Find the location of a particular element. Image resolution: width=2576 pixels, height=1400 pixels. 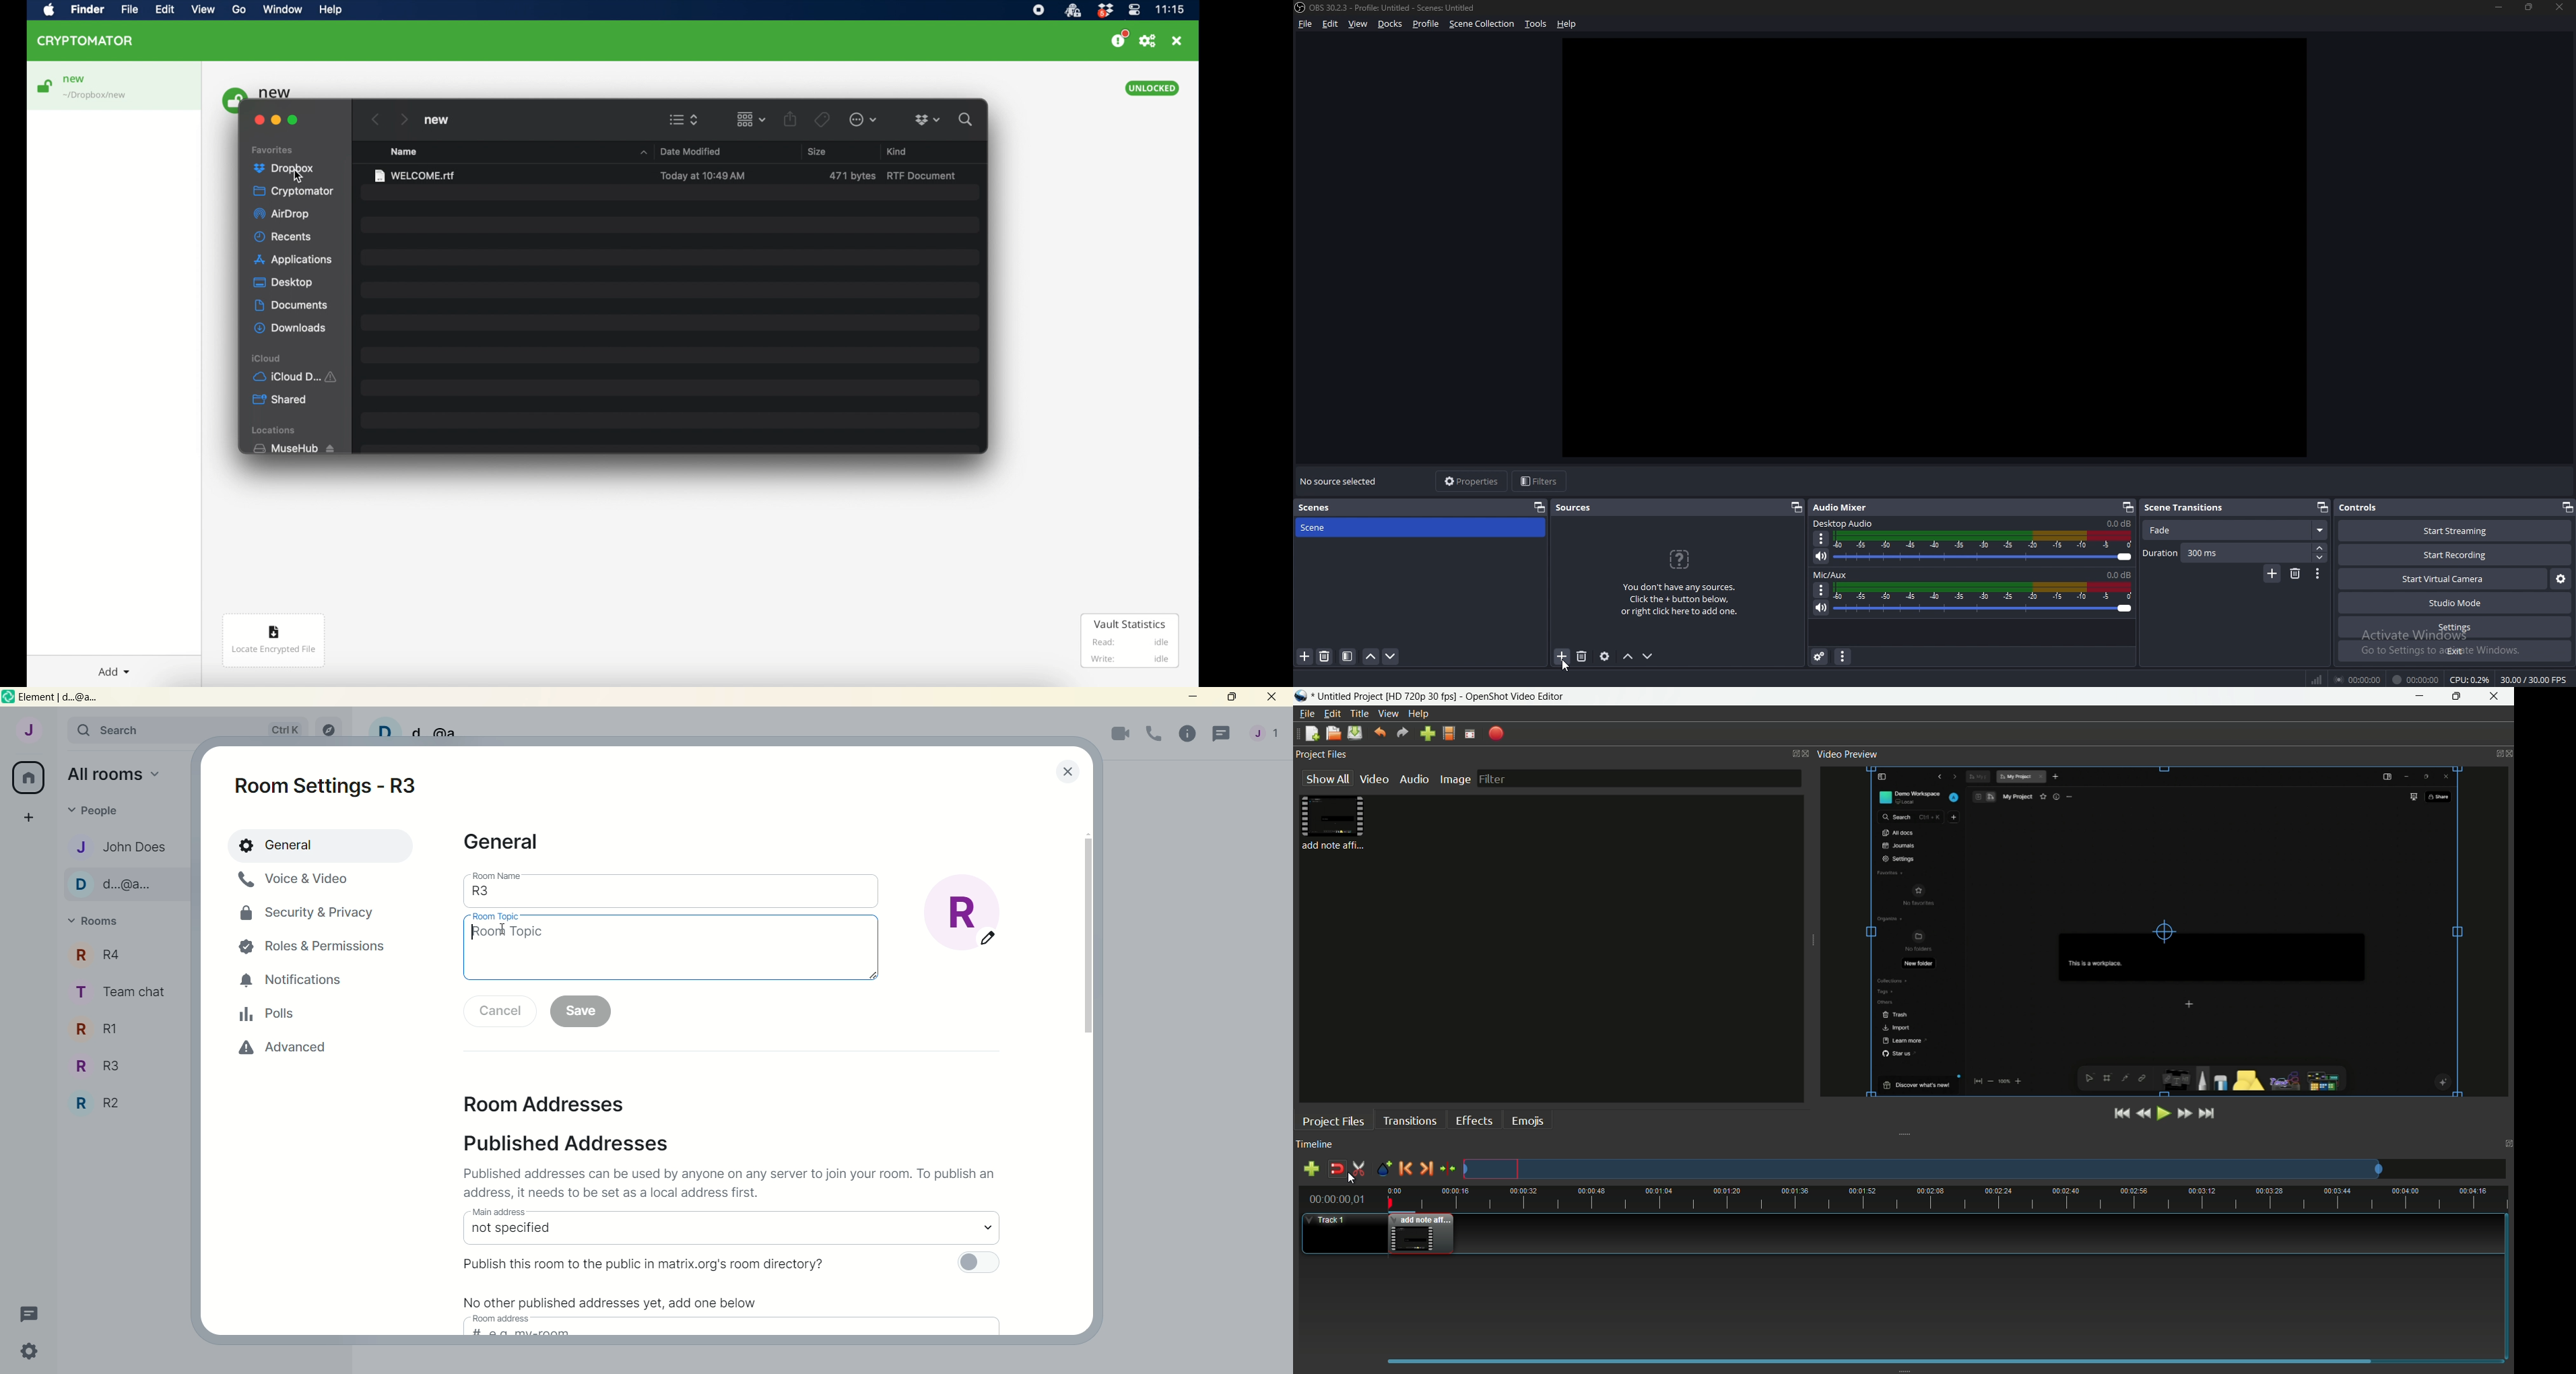

move scene down is located at coordinates (1391, 656).